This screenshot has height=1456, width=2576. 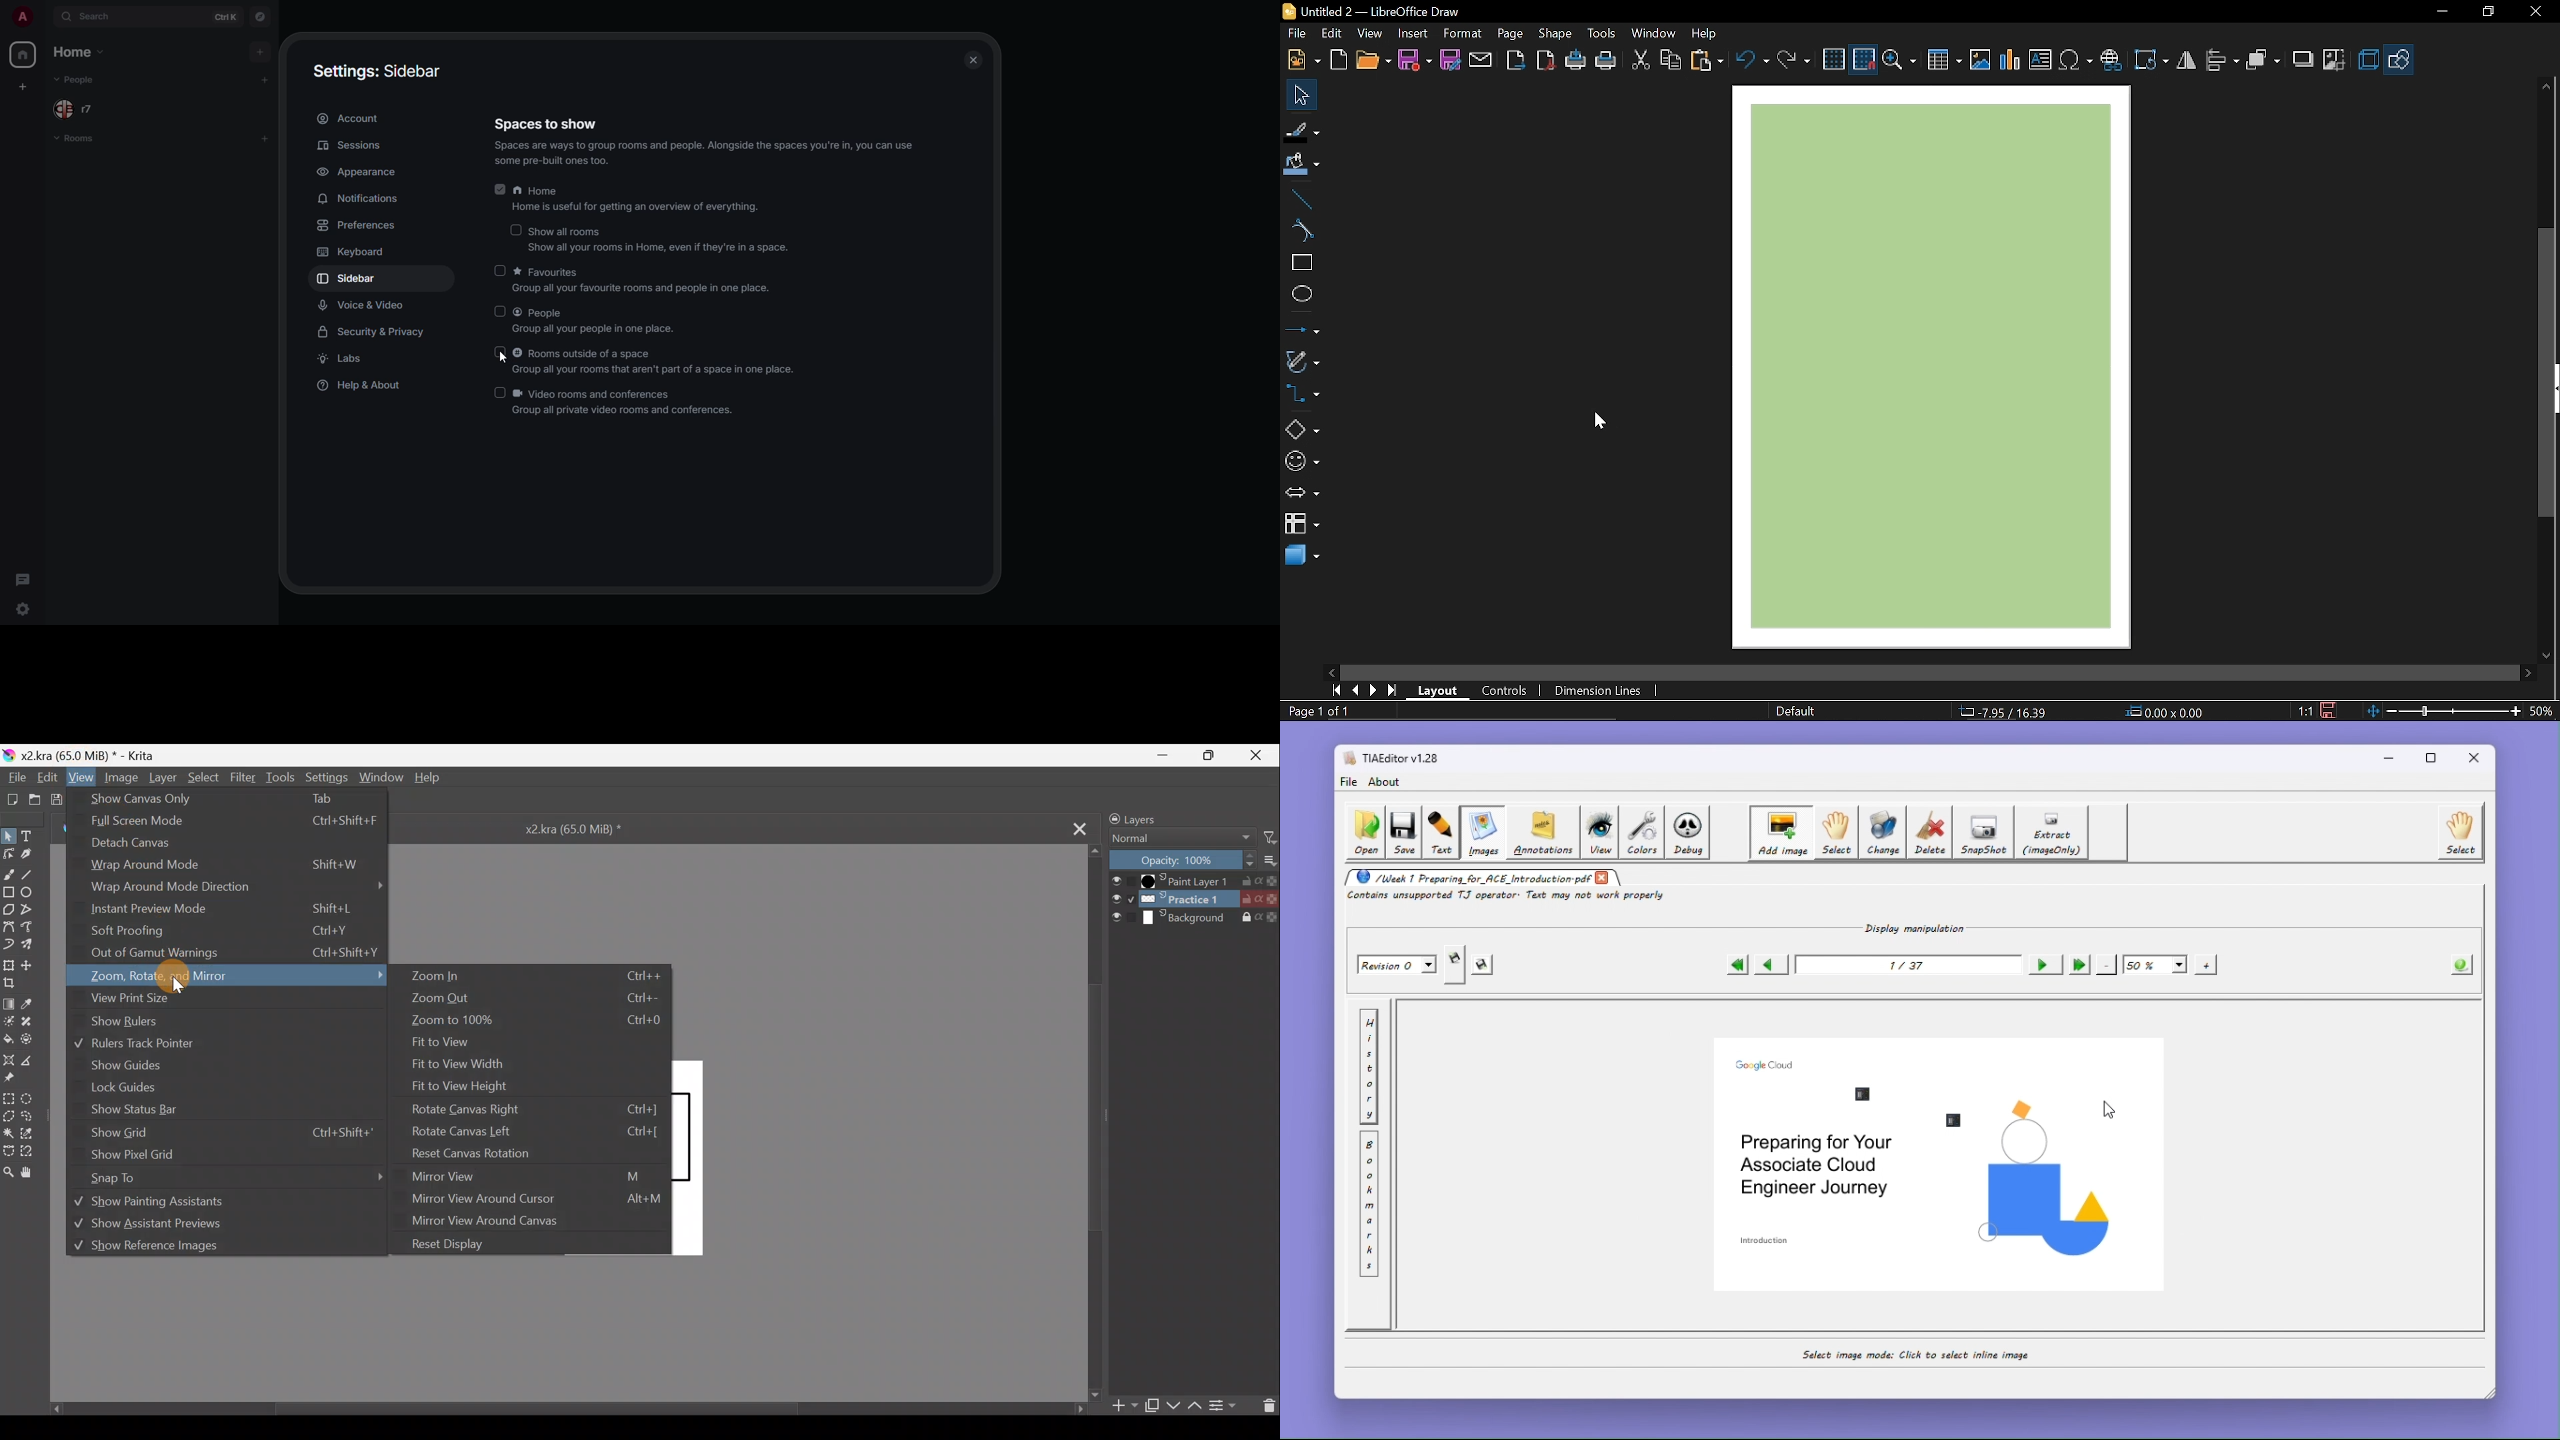 I want to click on Fill line, so click(x=1302, y=130).